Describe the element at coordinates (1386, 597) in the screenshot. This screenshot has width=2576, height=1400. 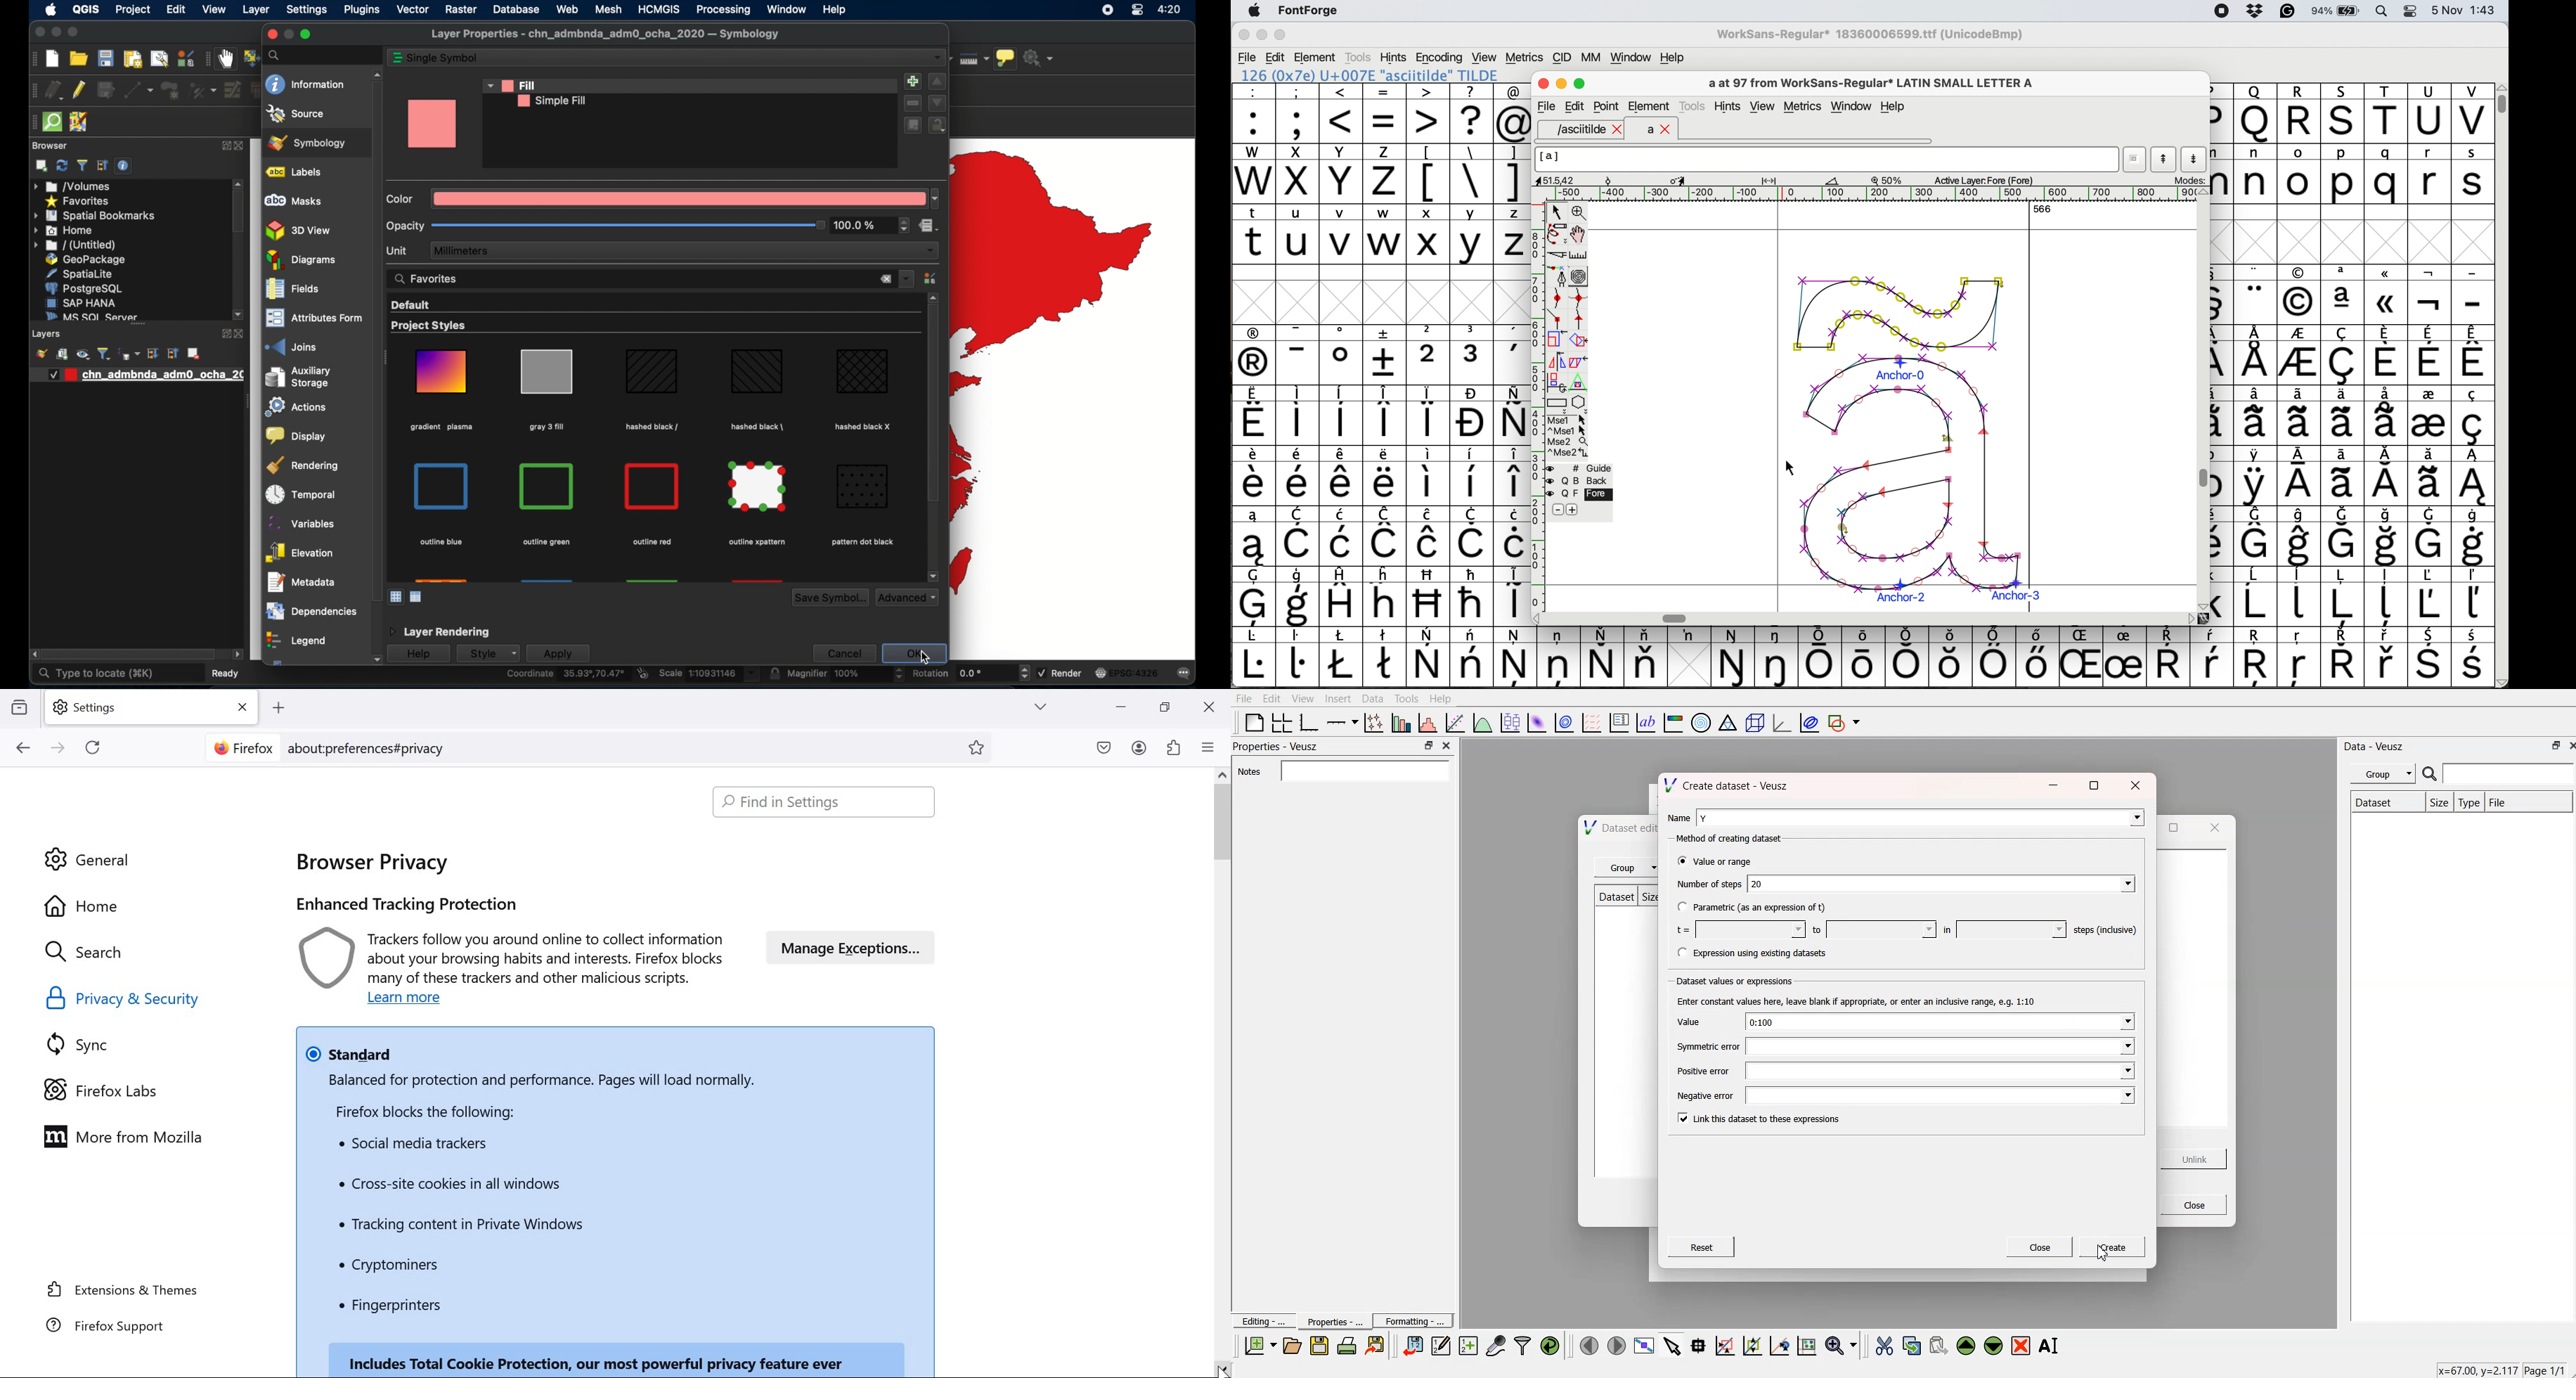
I see `` at that location.